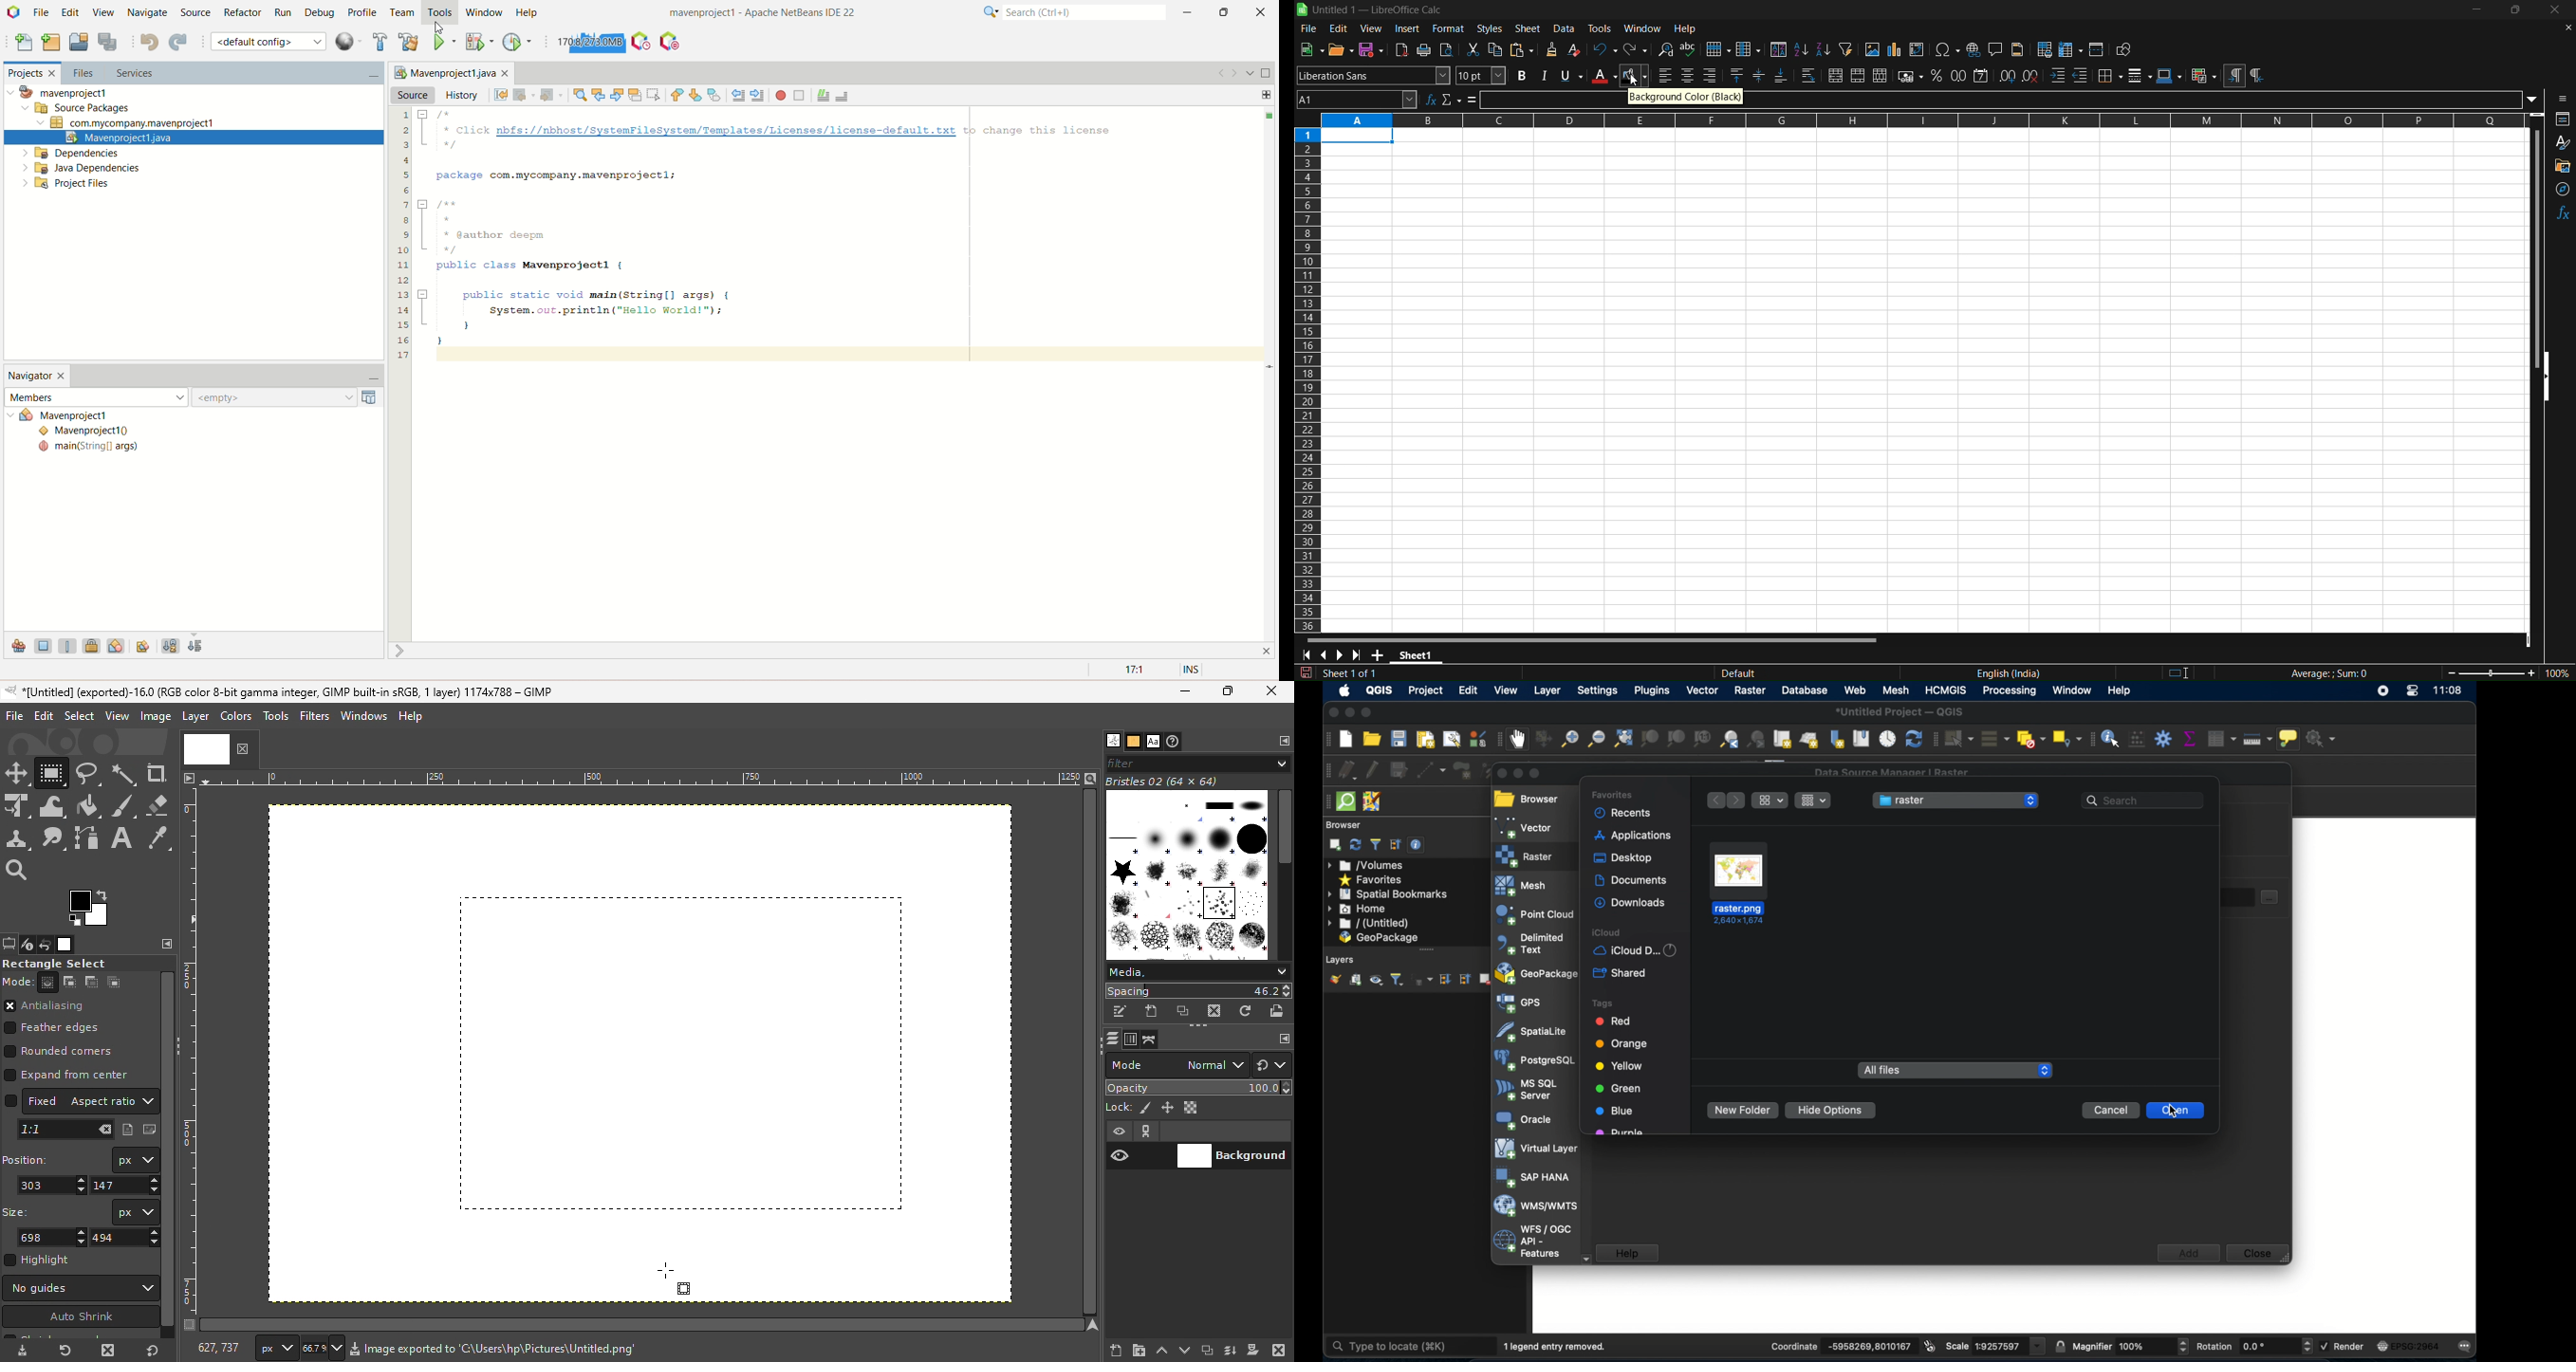  What do you see at coordinates (1250, 72) in the screenshot?
I see `show opened document list` at bounding box center [1250, 72].